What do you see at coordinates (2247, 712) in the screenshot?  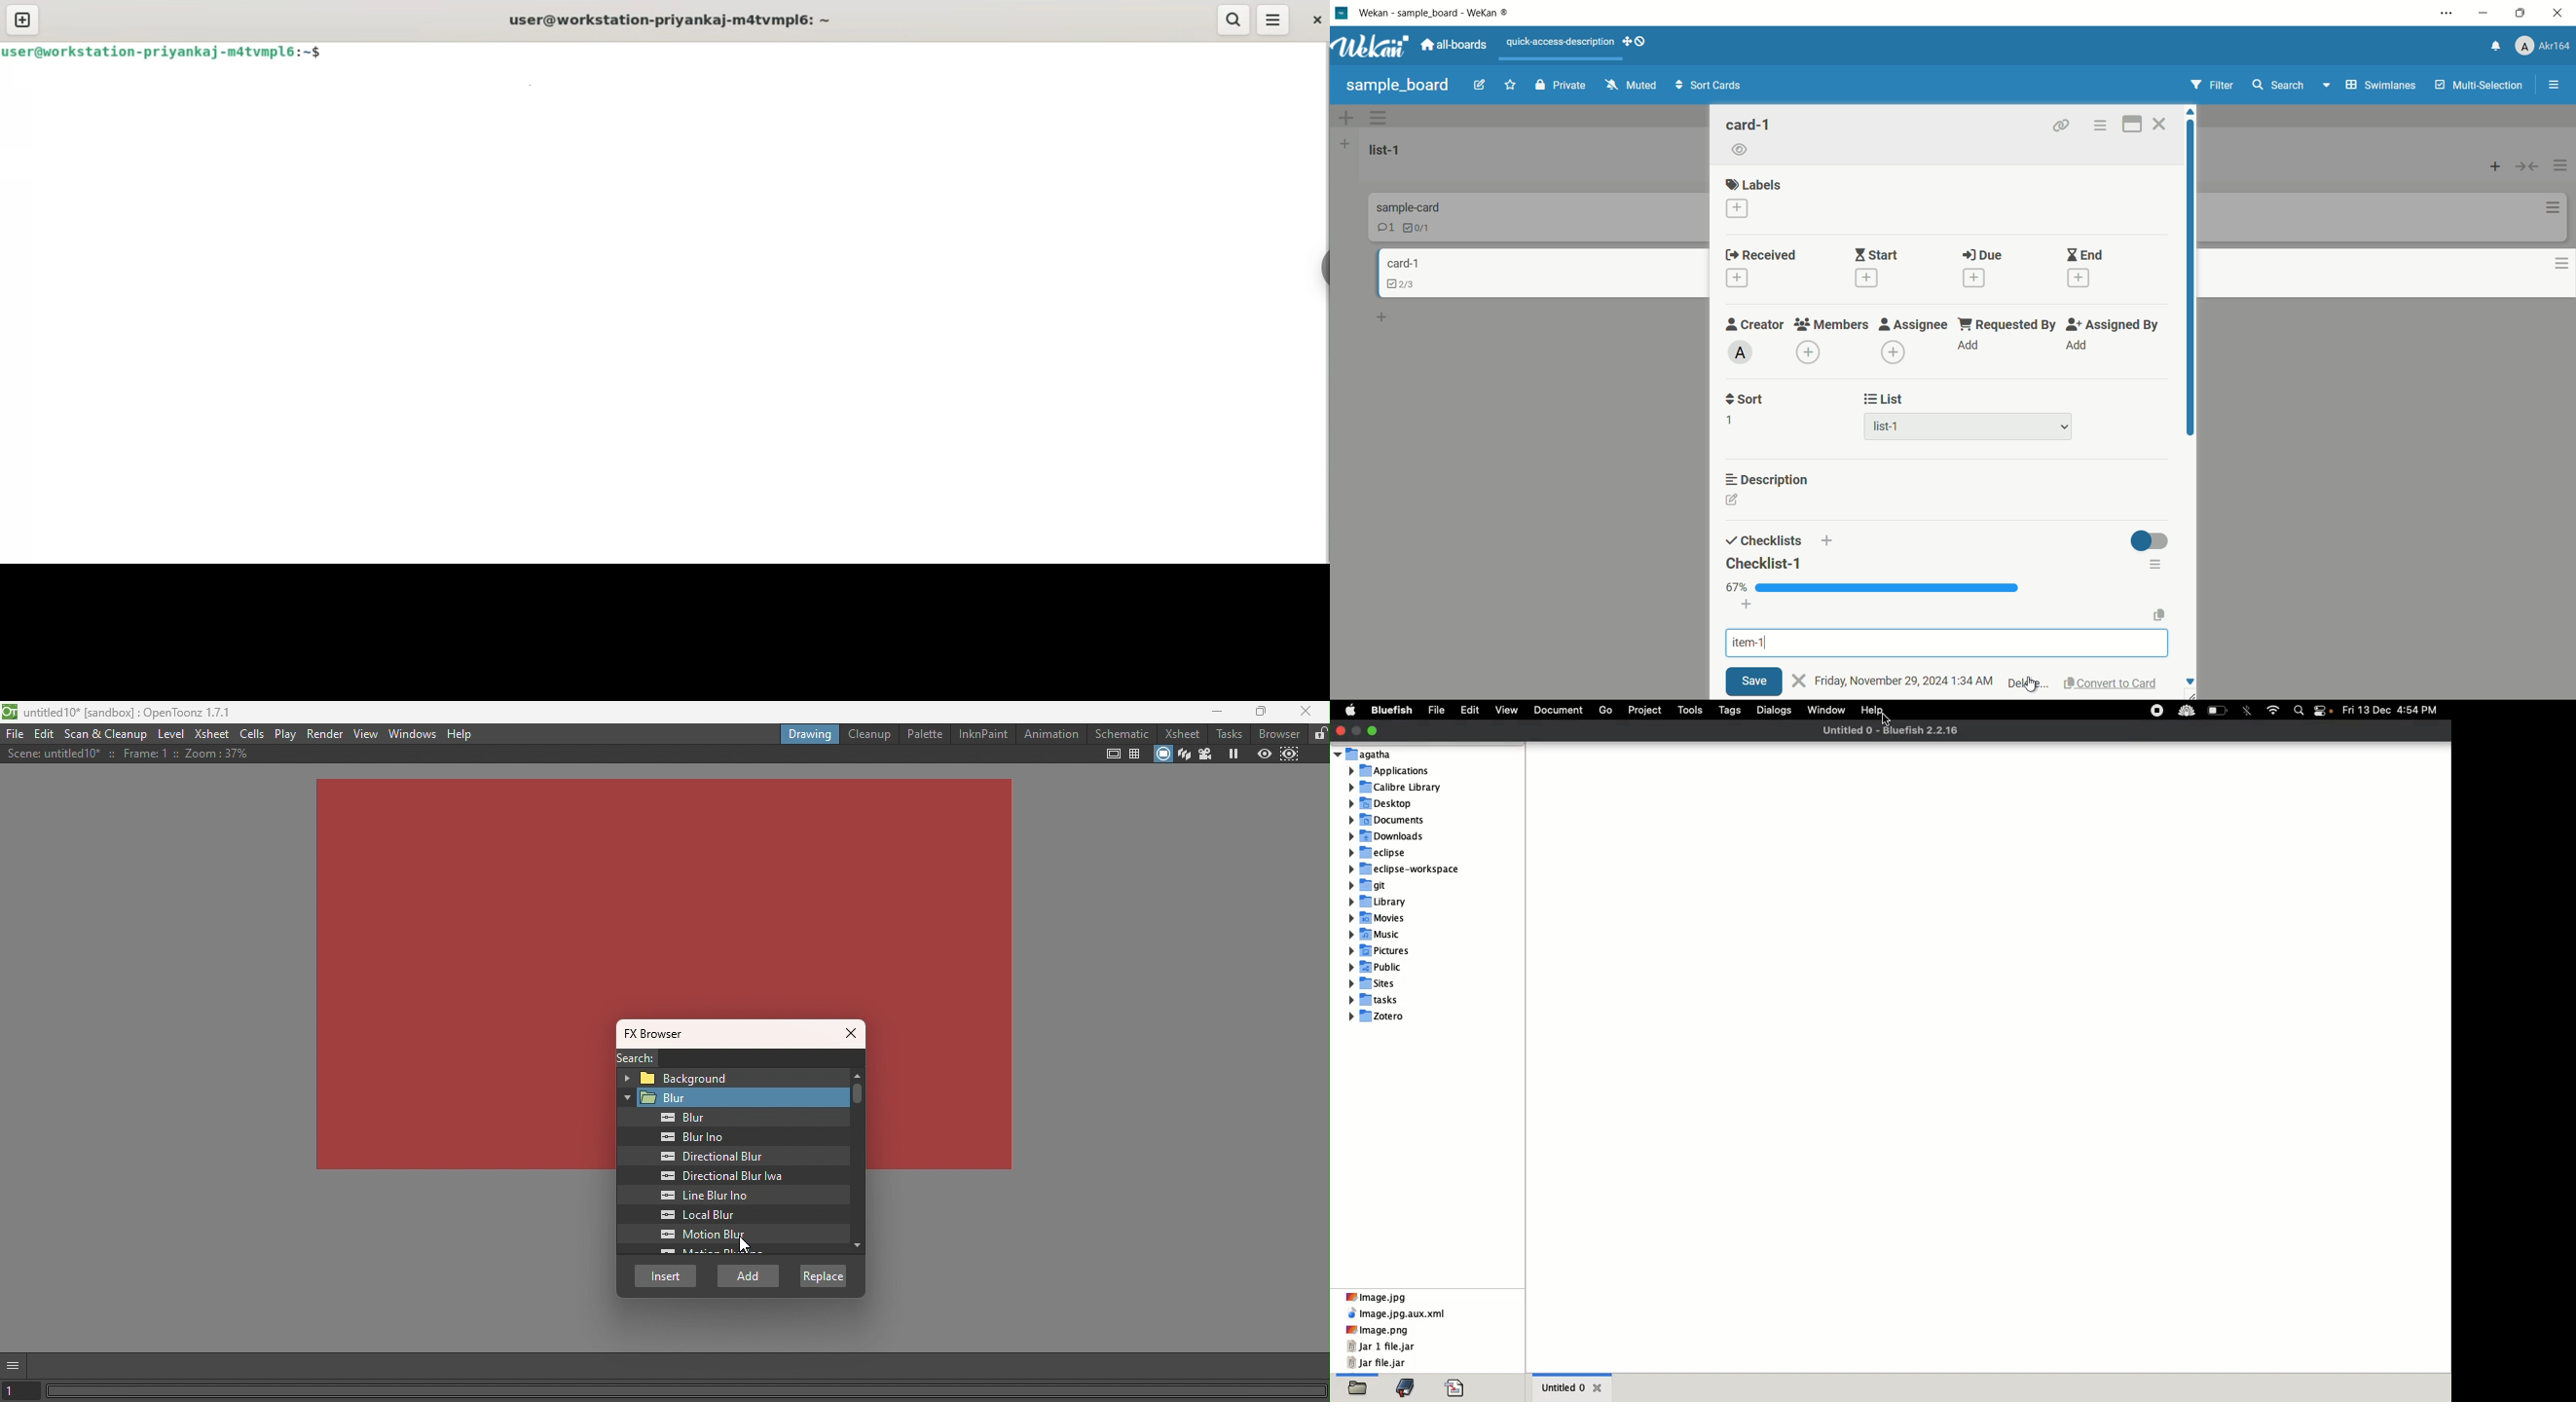 I see `Bluetooth` at bounding box center [2247, 712].